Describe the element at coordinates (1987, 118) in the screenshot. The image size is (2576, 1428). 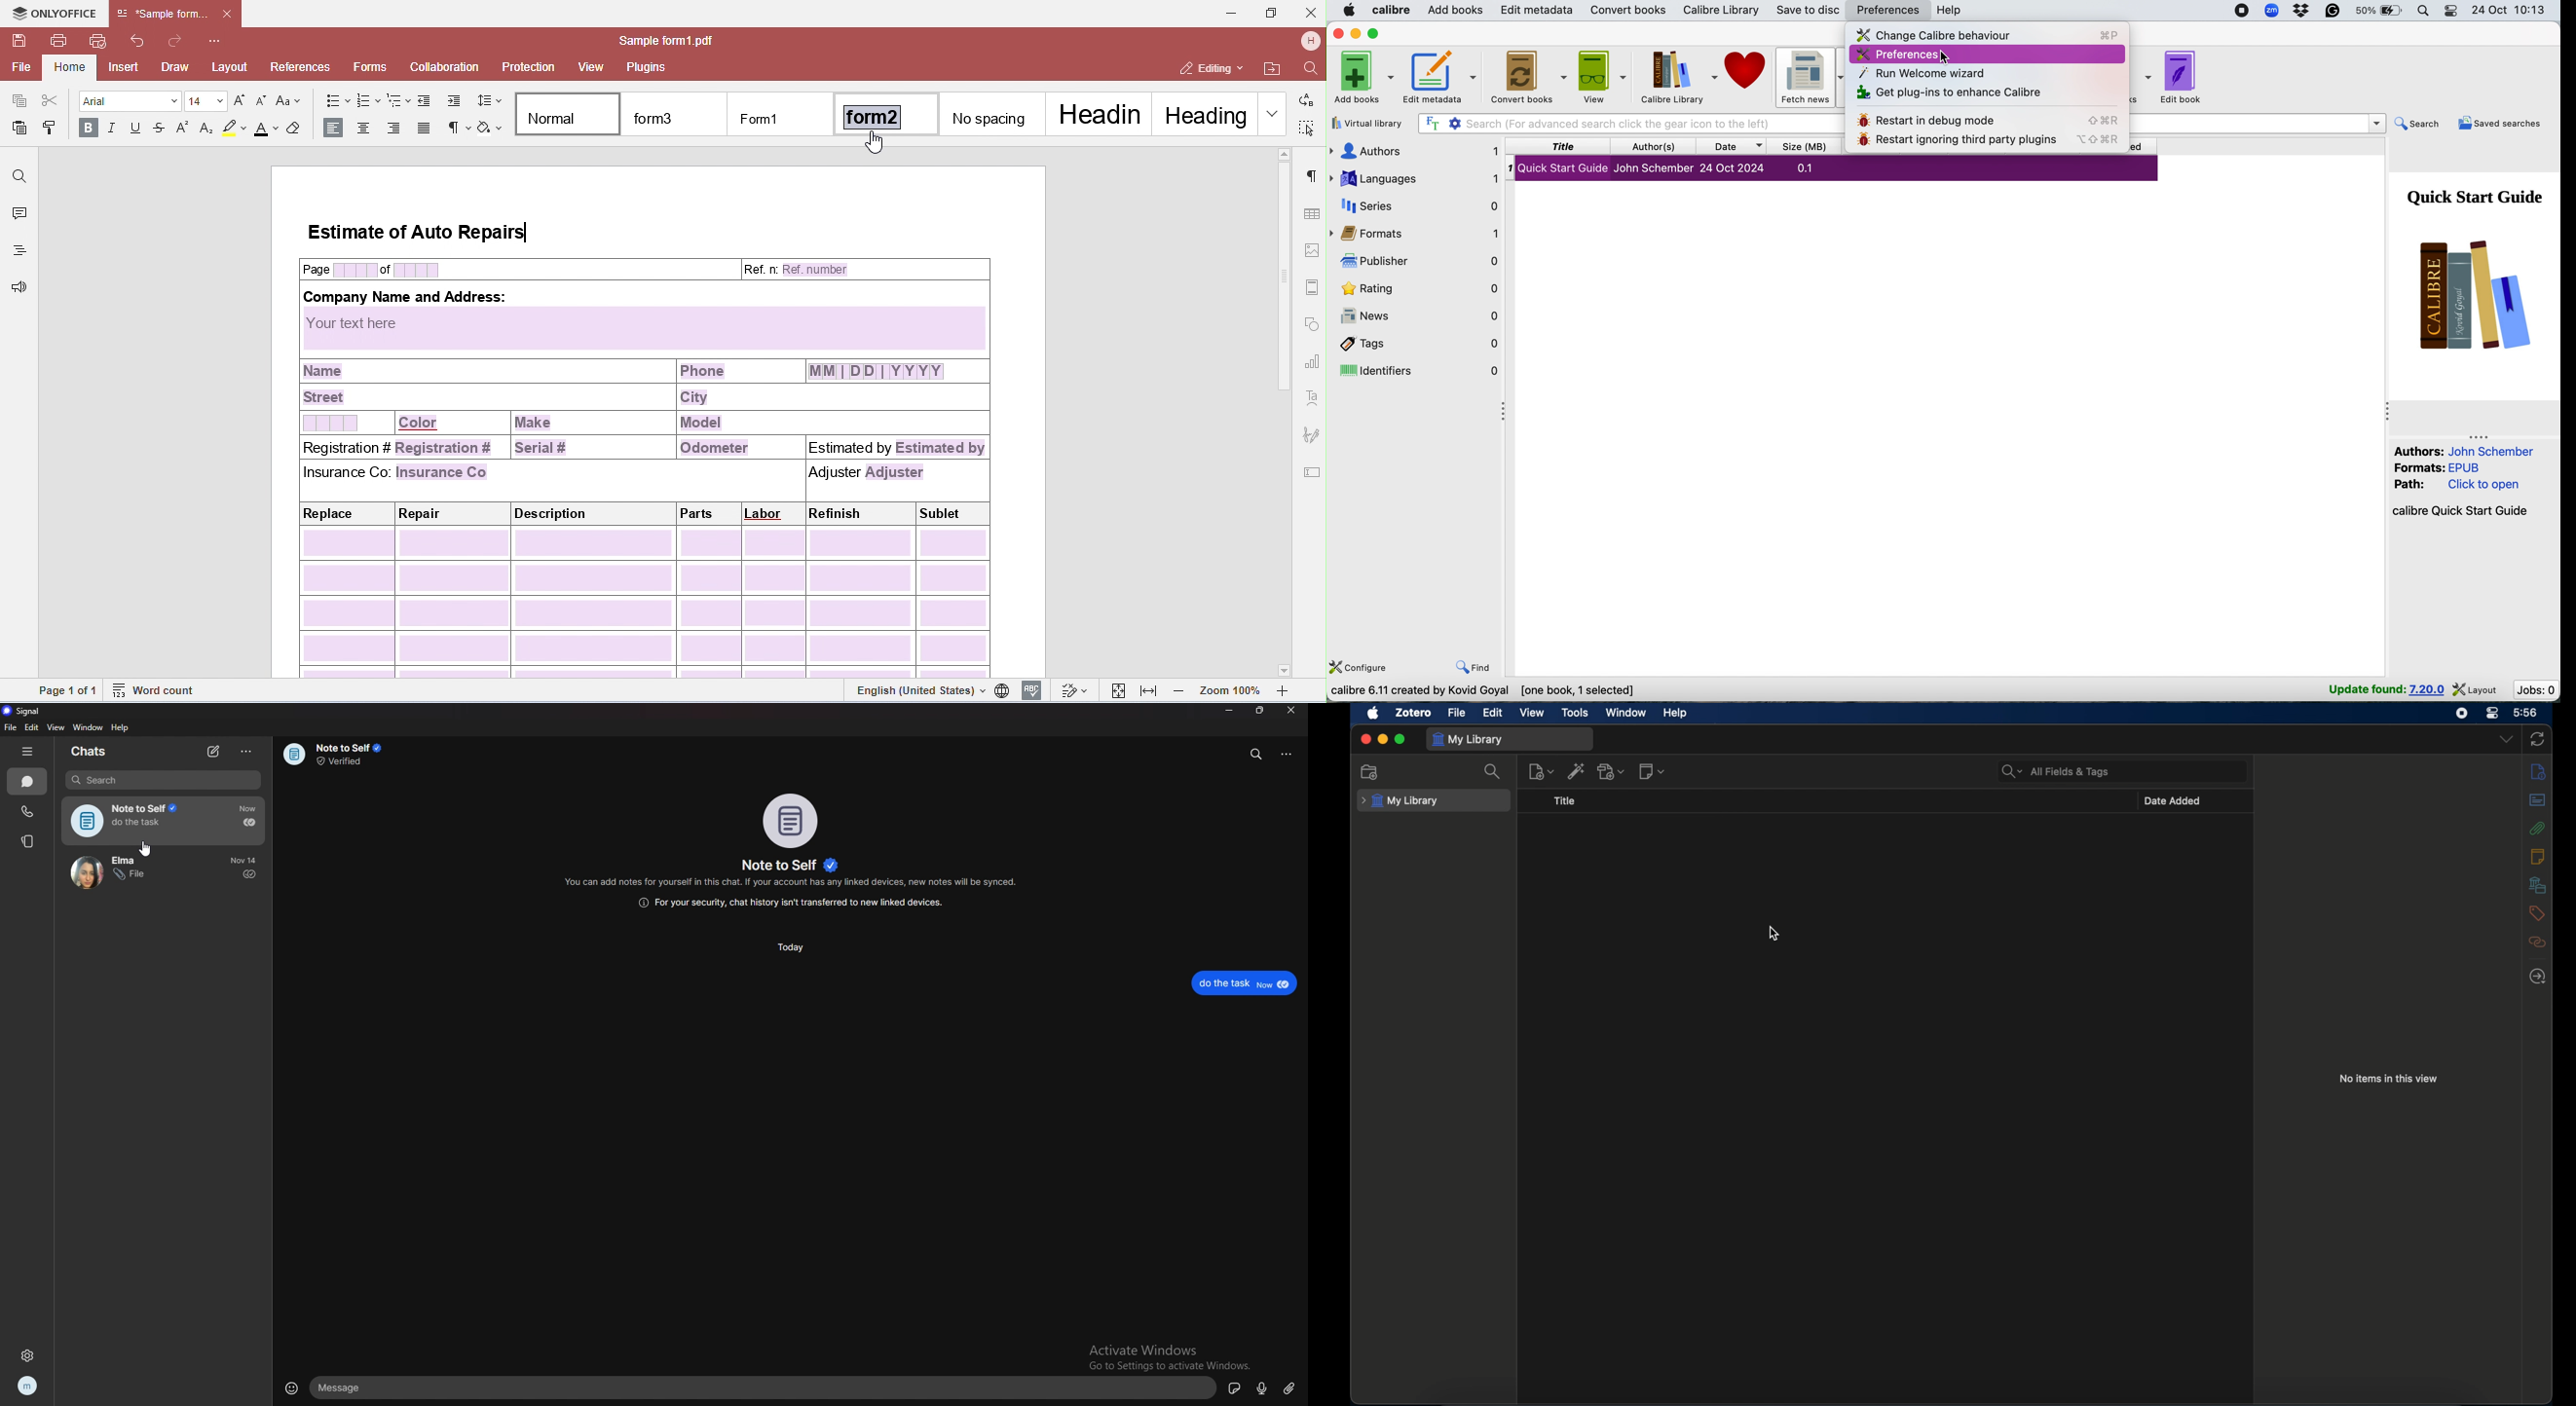
I see `restart in debug mode` at that location.